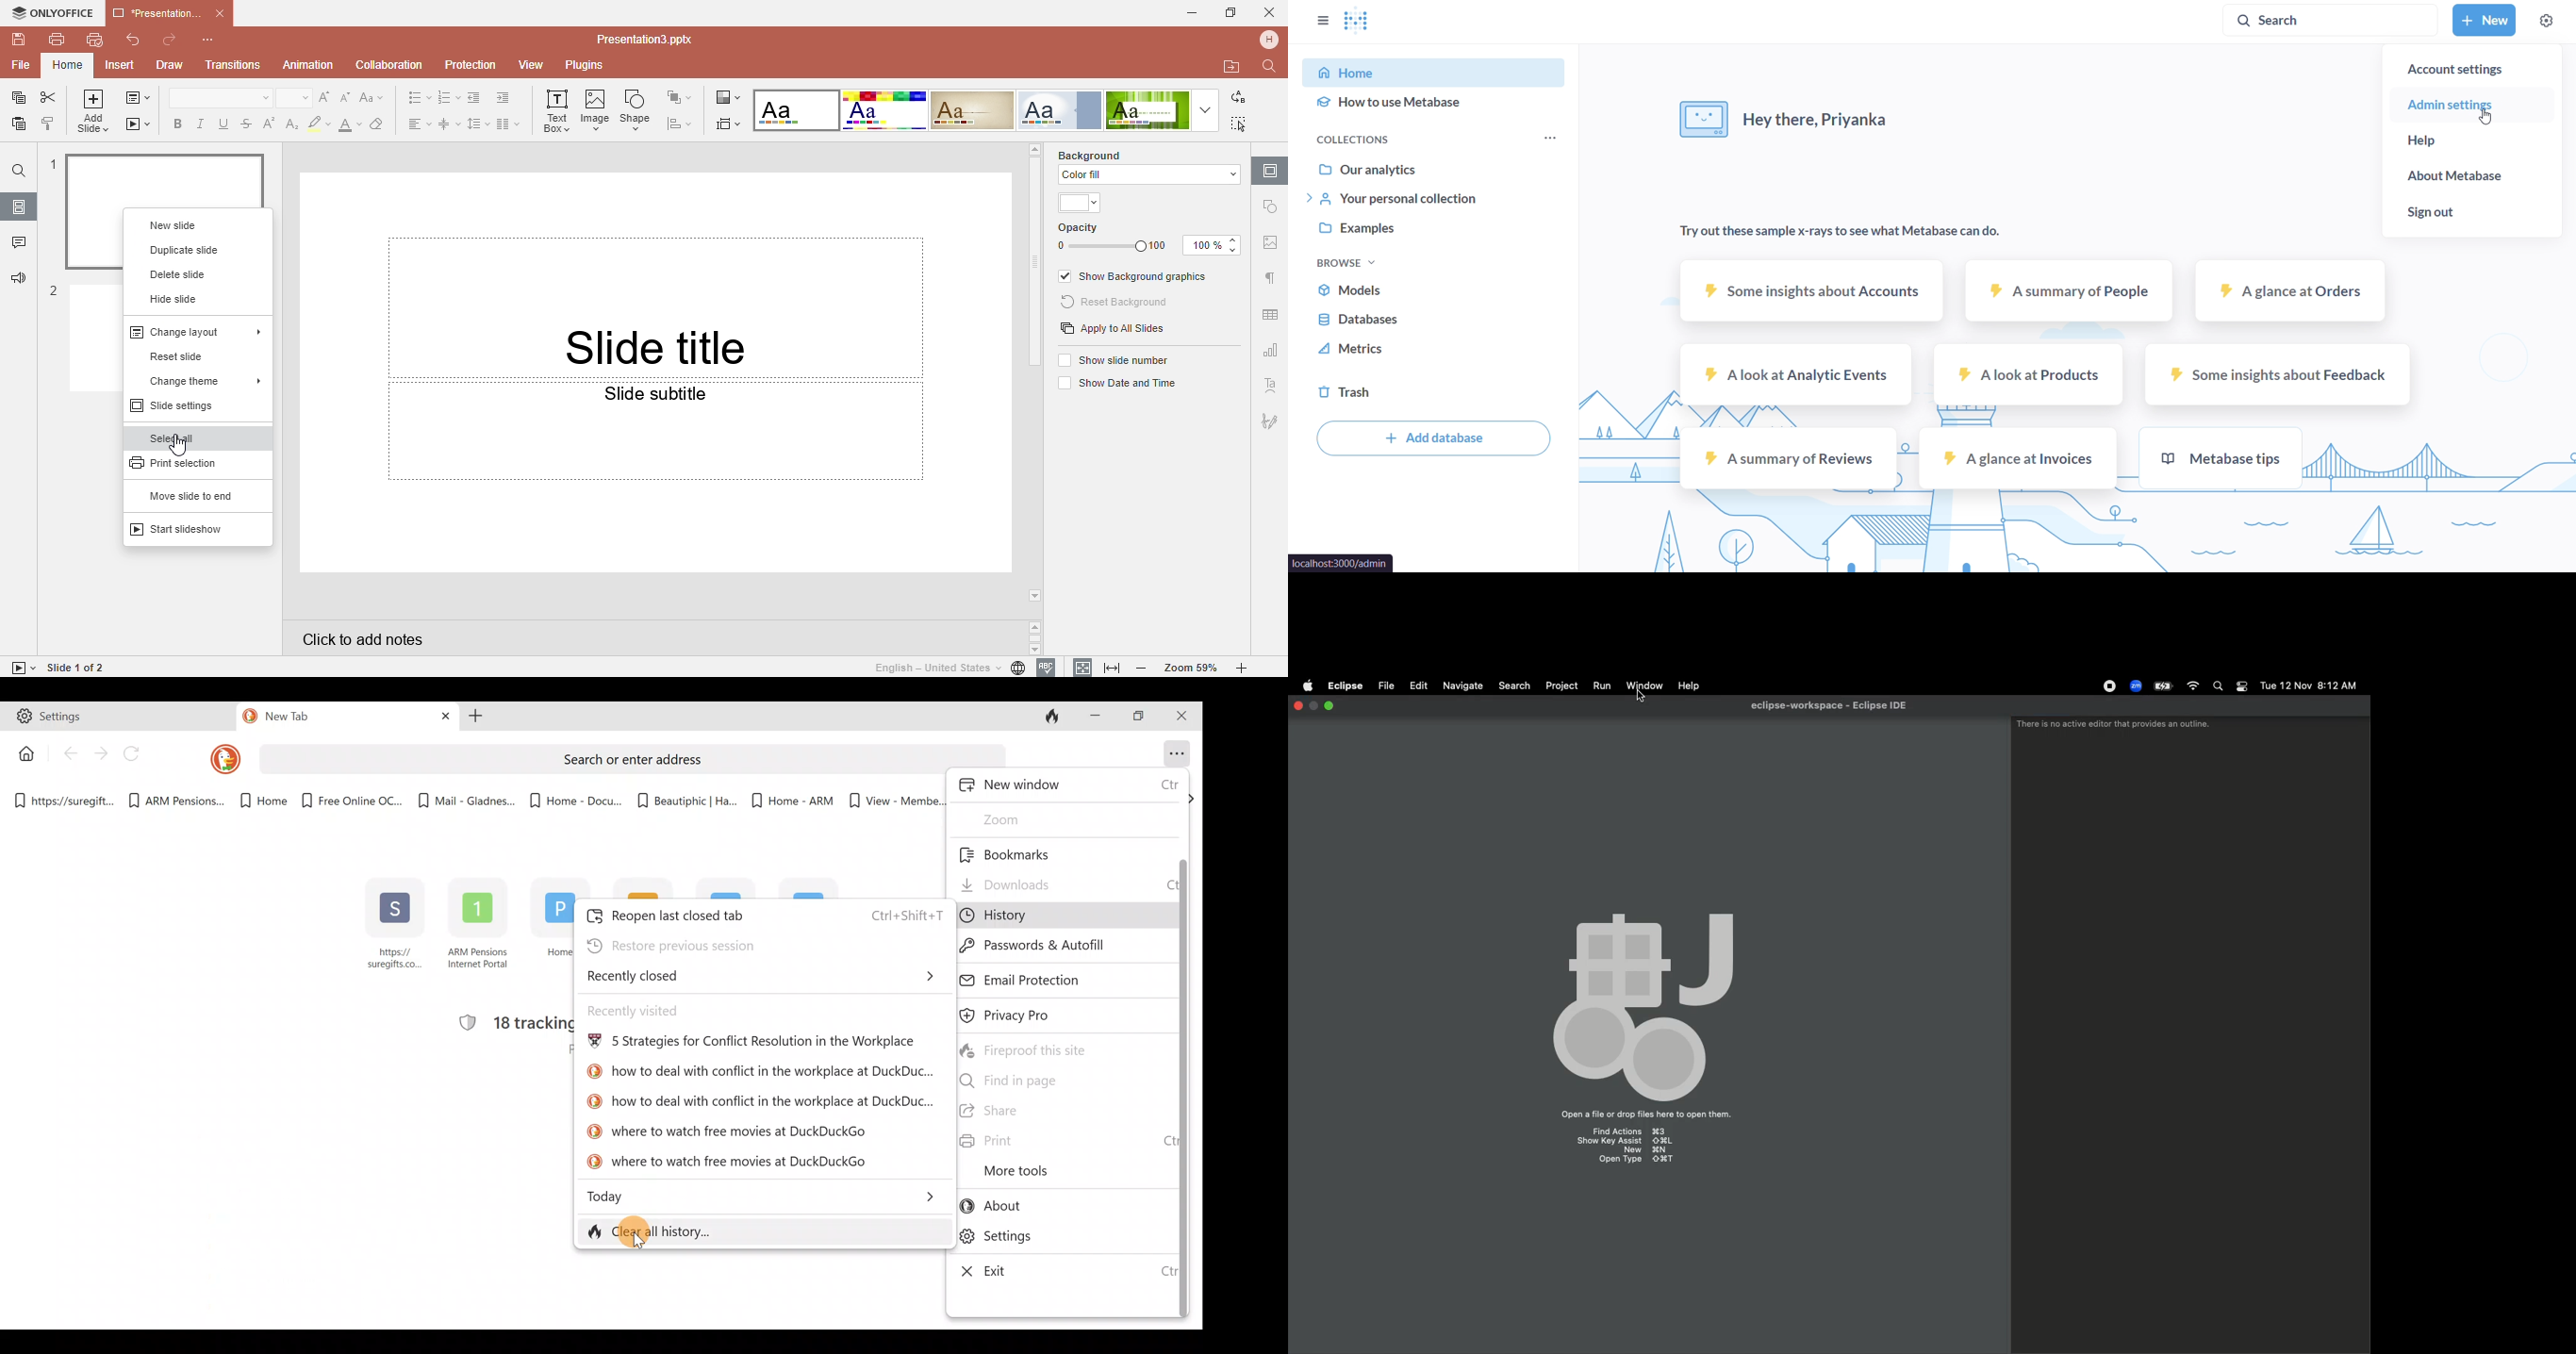 The width and height of the screenshot is (2576, 1372). What do you see at coordinates (1054, 946) in the screenshot?
I see `Passwords & autofill` at bounding box center [1054, 946].